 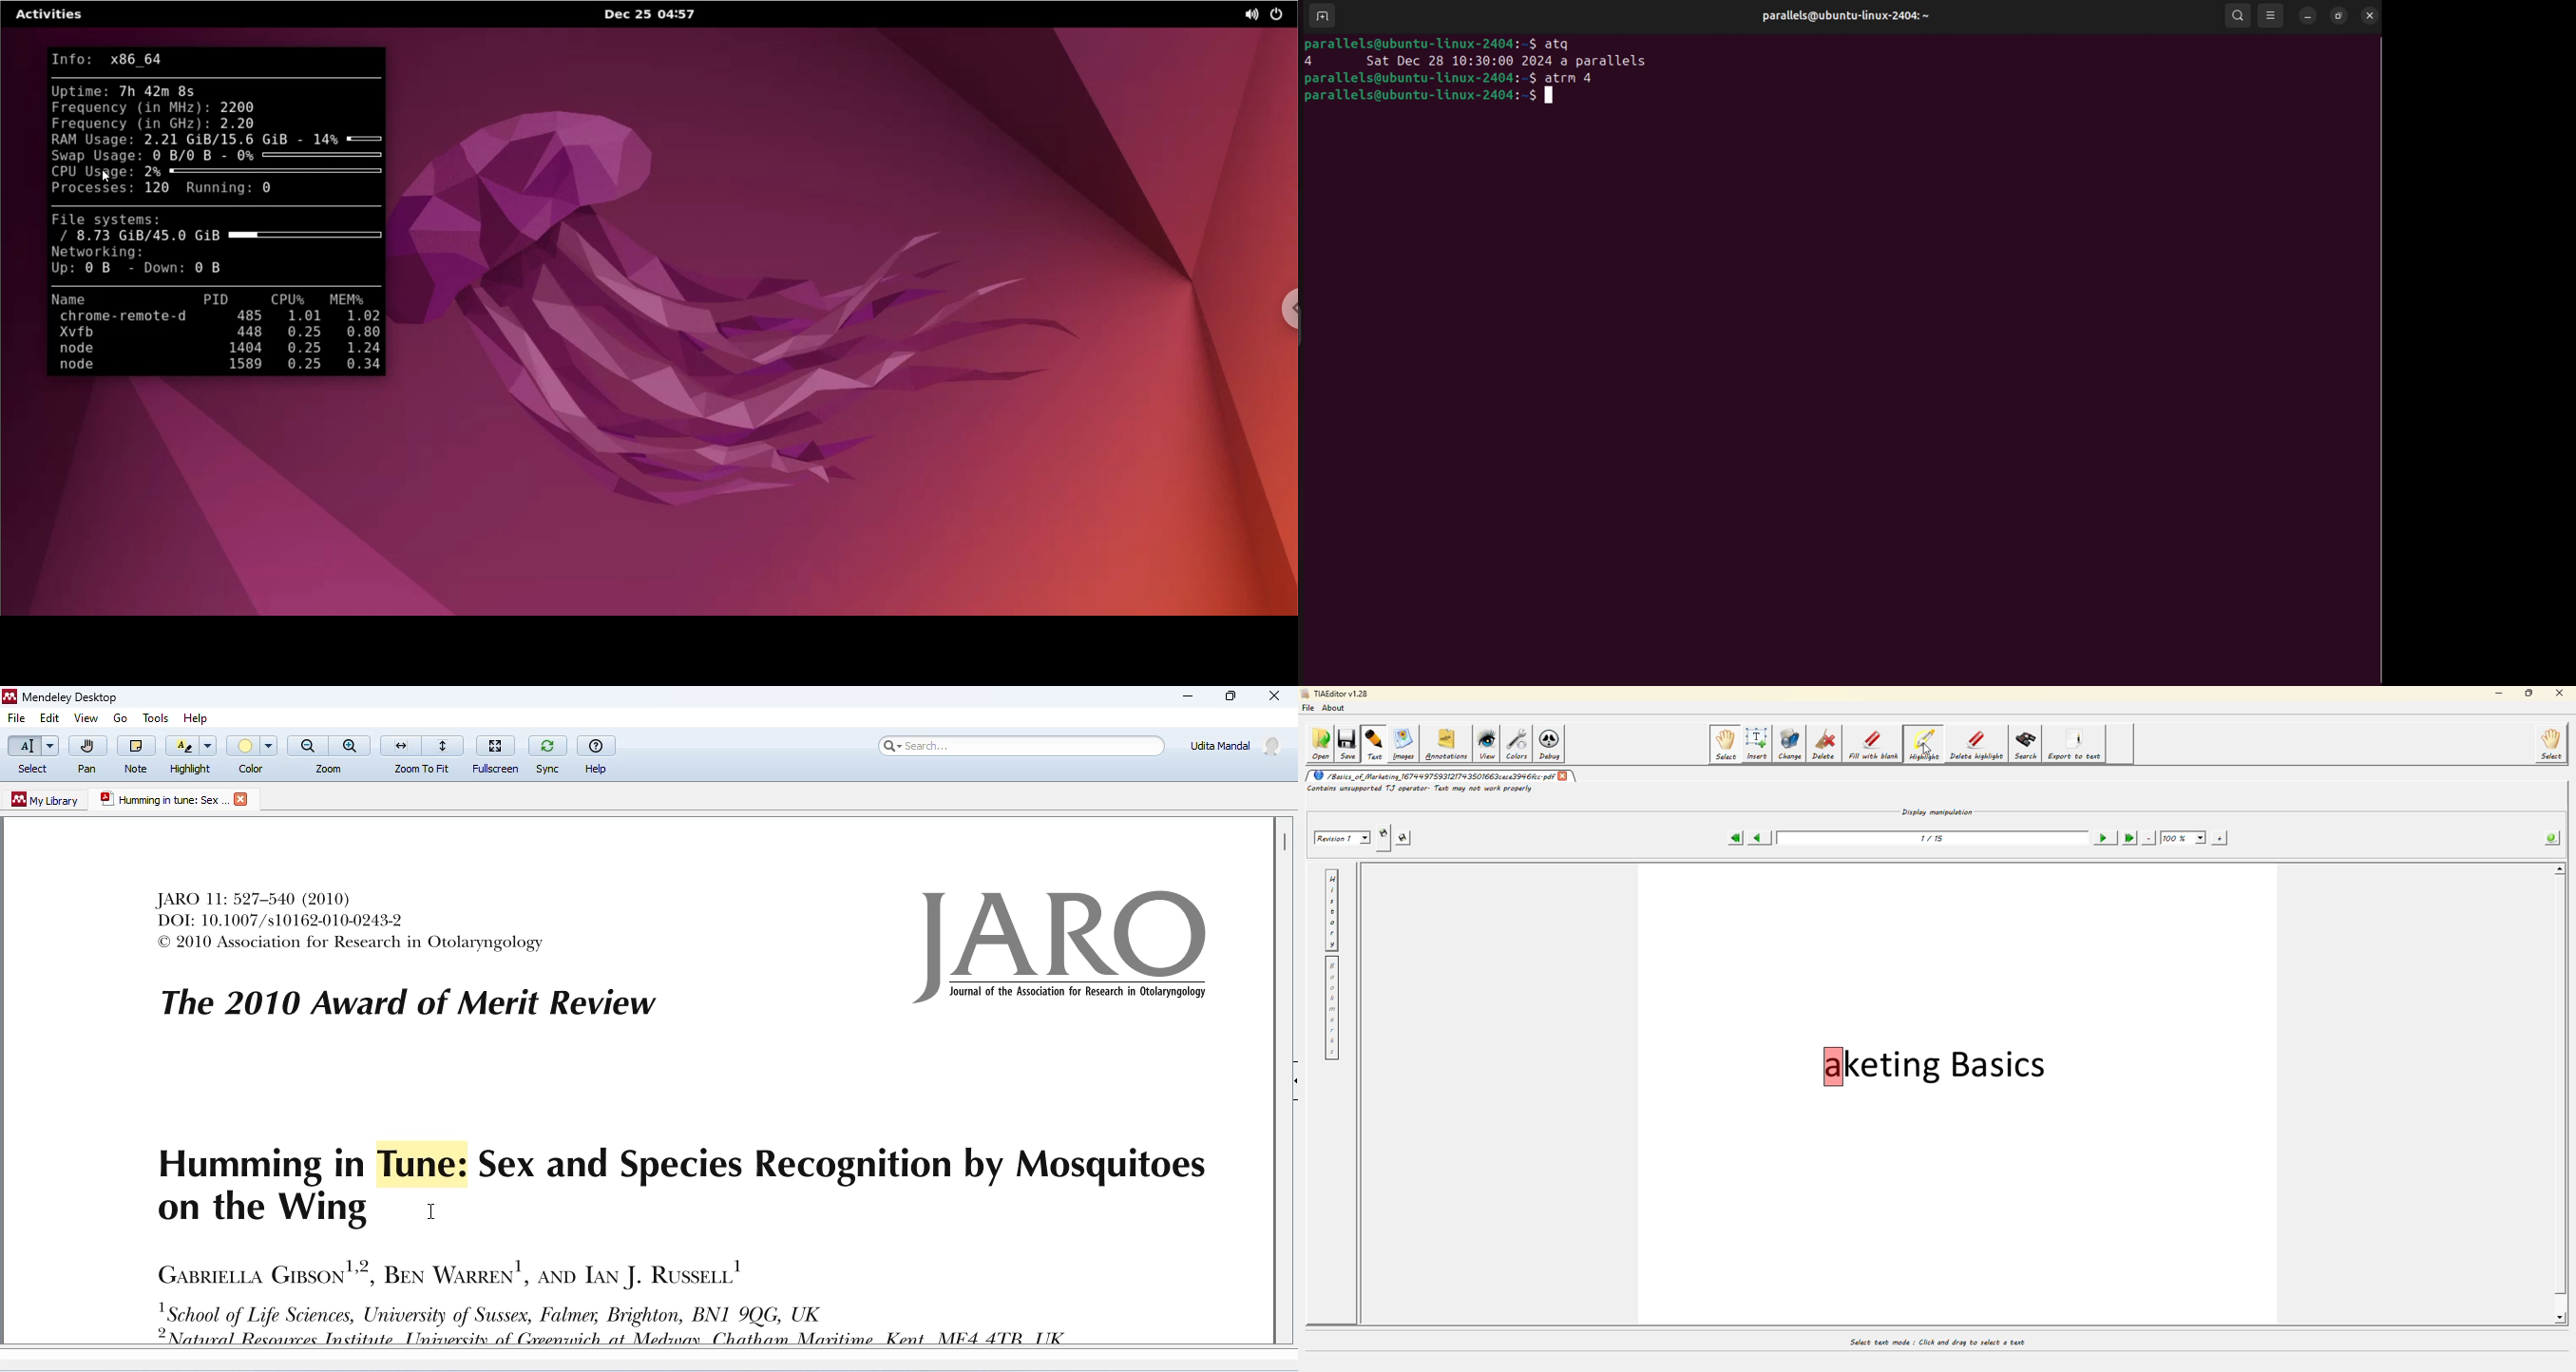 I want to click on zoom to fit, so click(x=423, y=753).